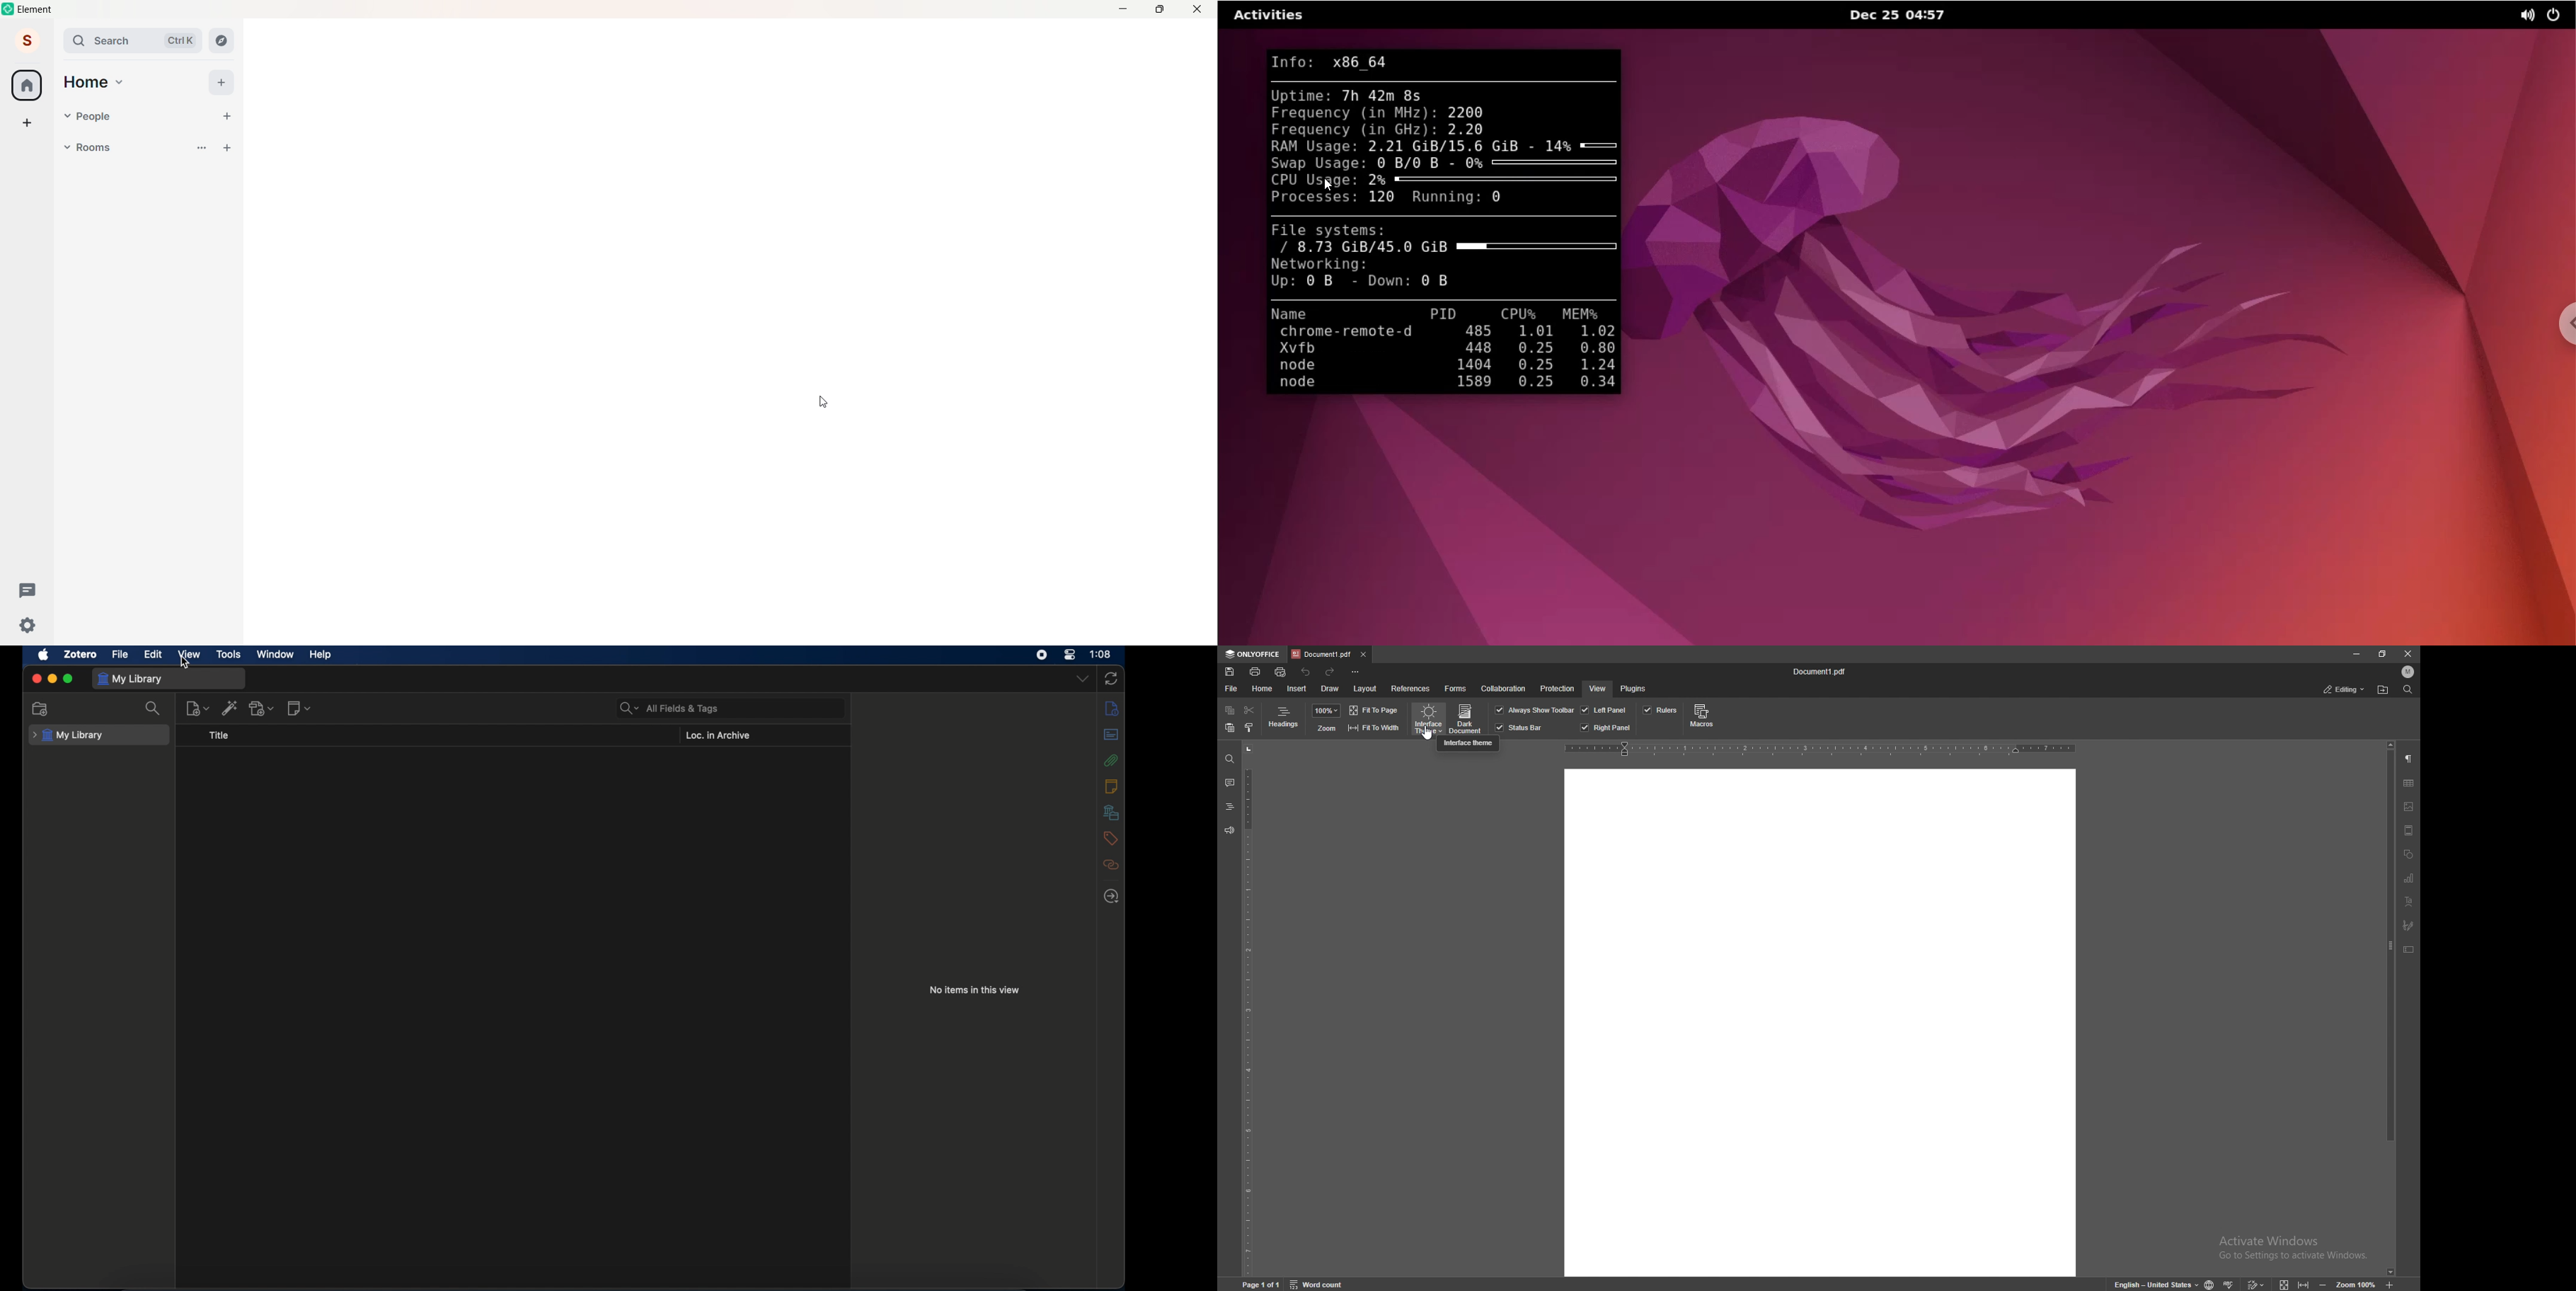 The height and width of the screenshot is (1316, 2576). What do you see at coordinates (1557, 689) in the screenshot?
I see `protection` at bounding box center [1557, 689].